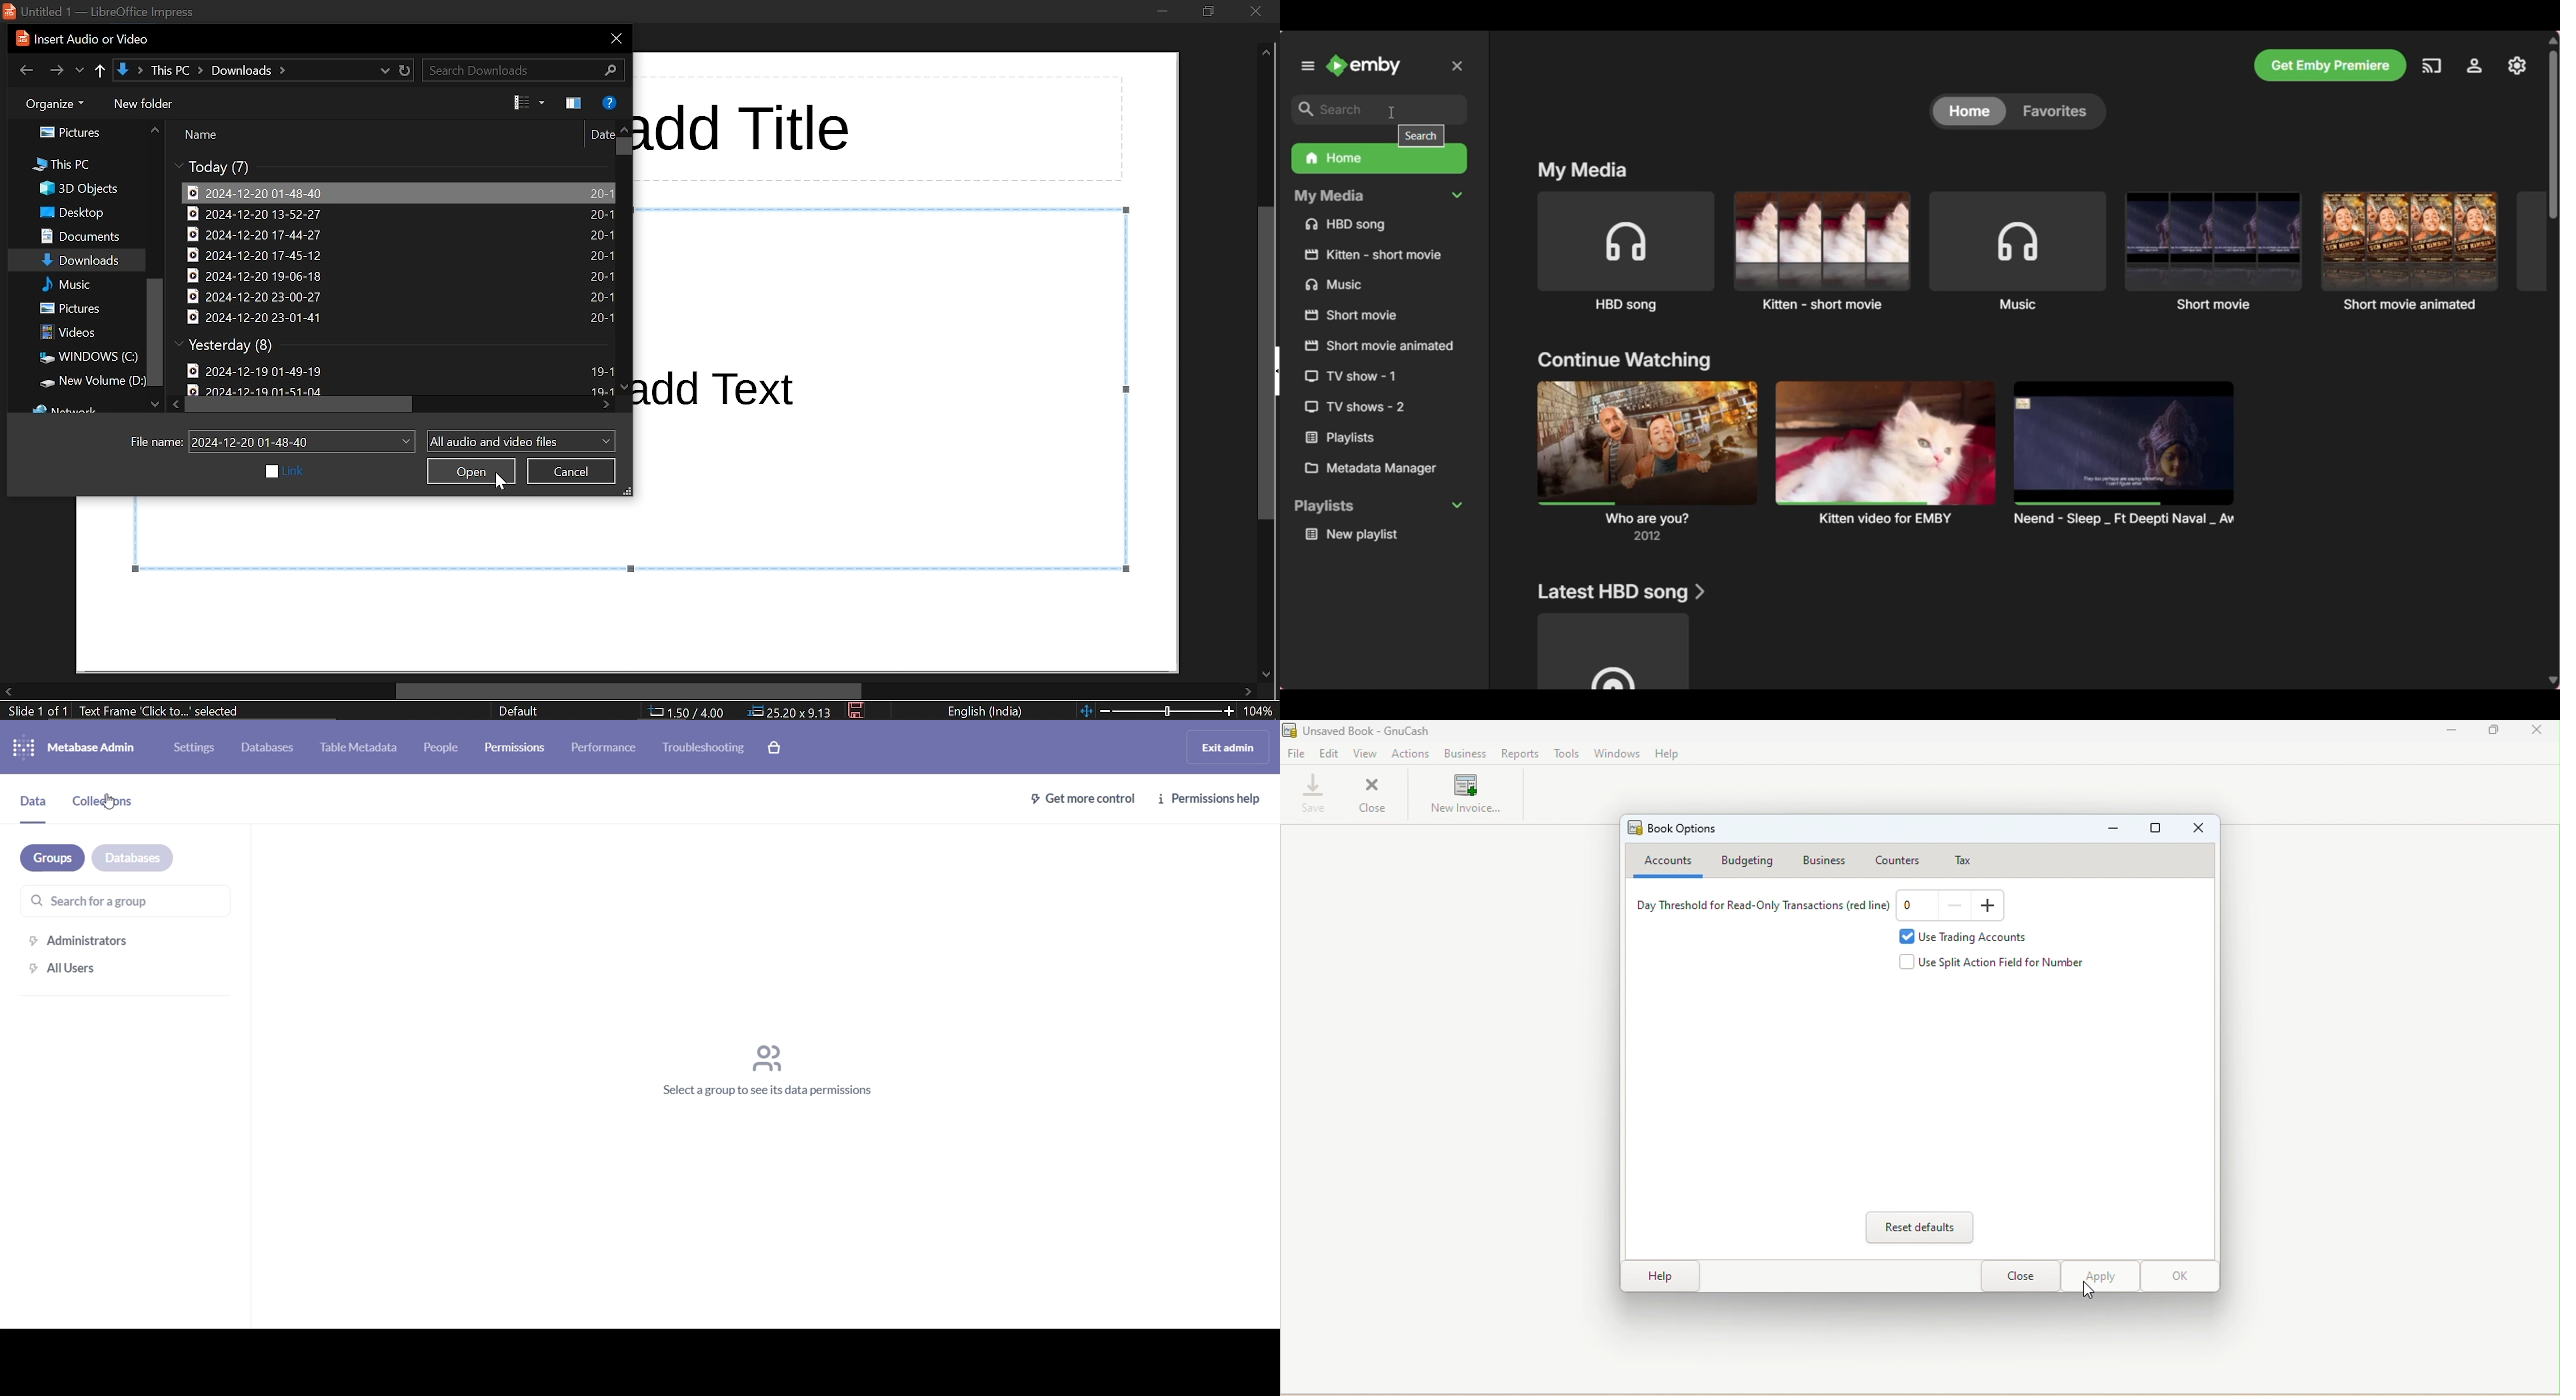  What do you see at coordinates (1157, 712) in the screenshot?
I see `zoom change` at bounding box center [1157, 712].